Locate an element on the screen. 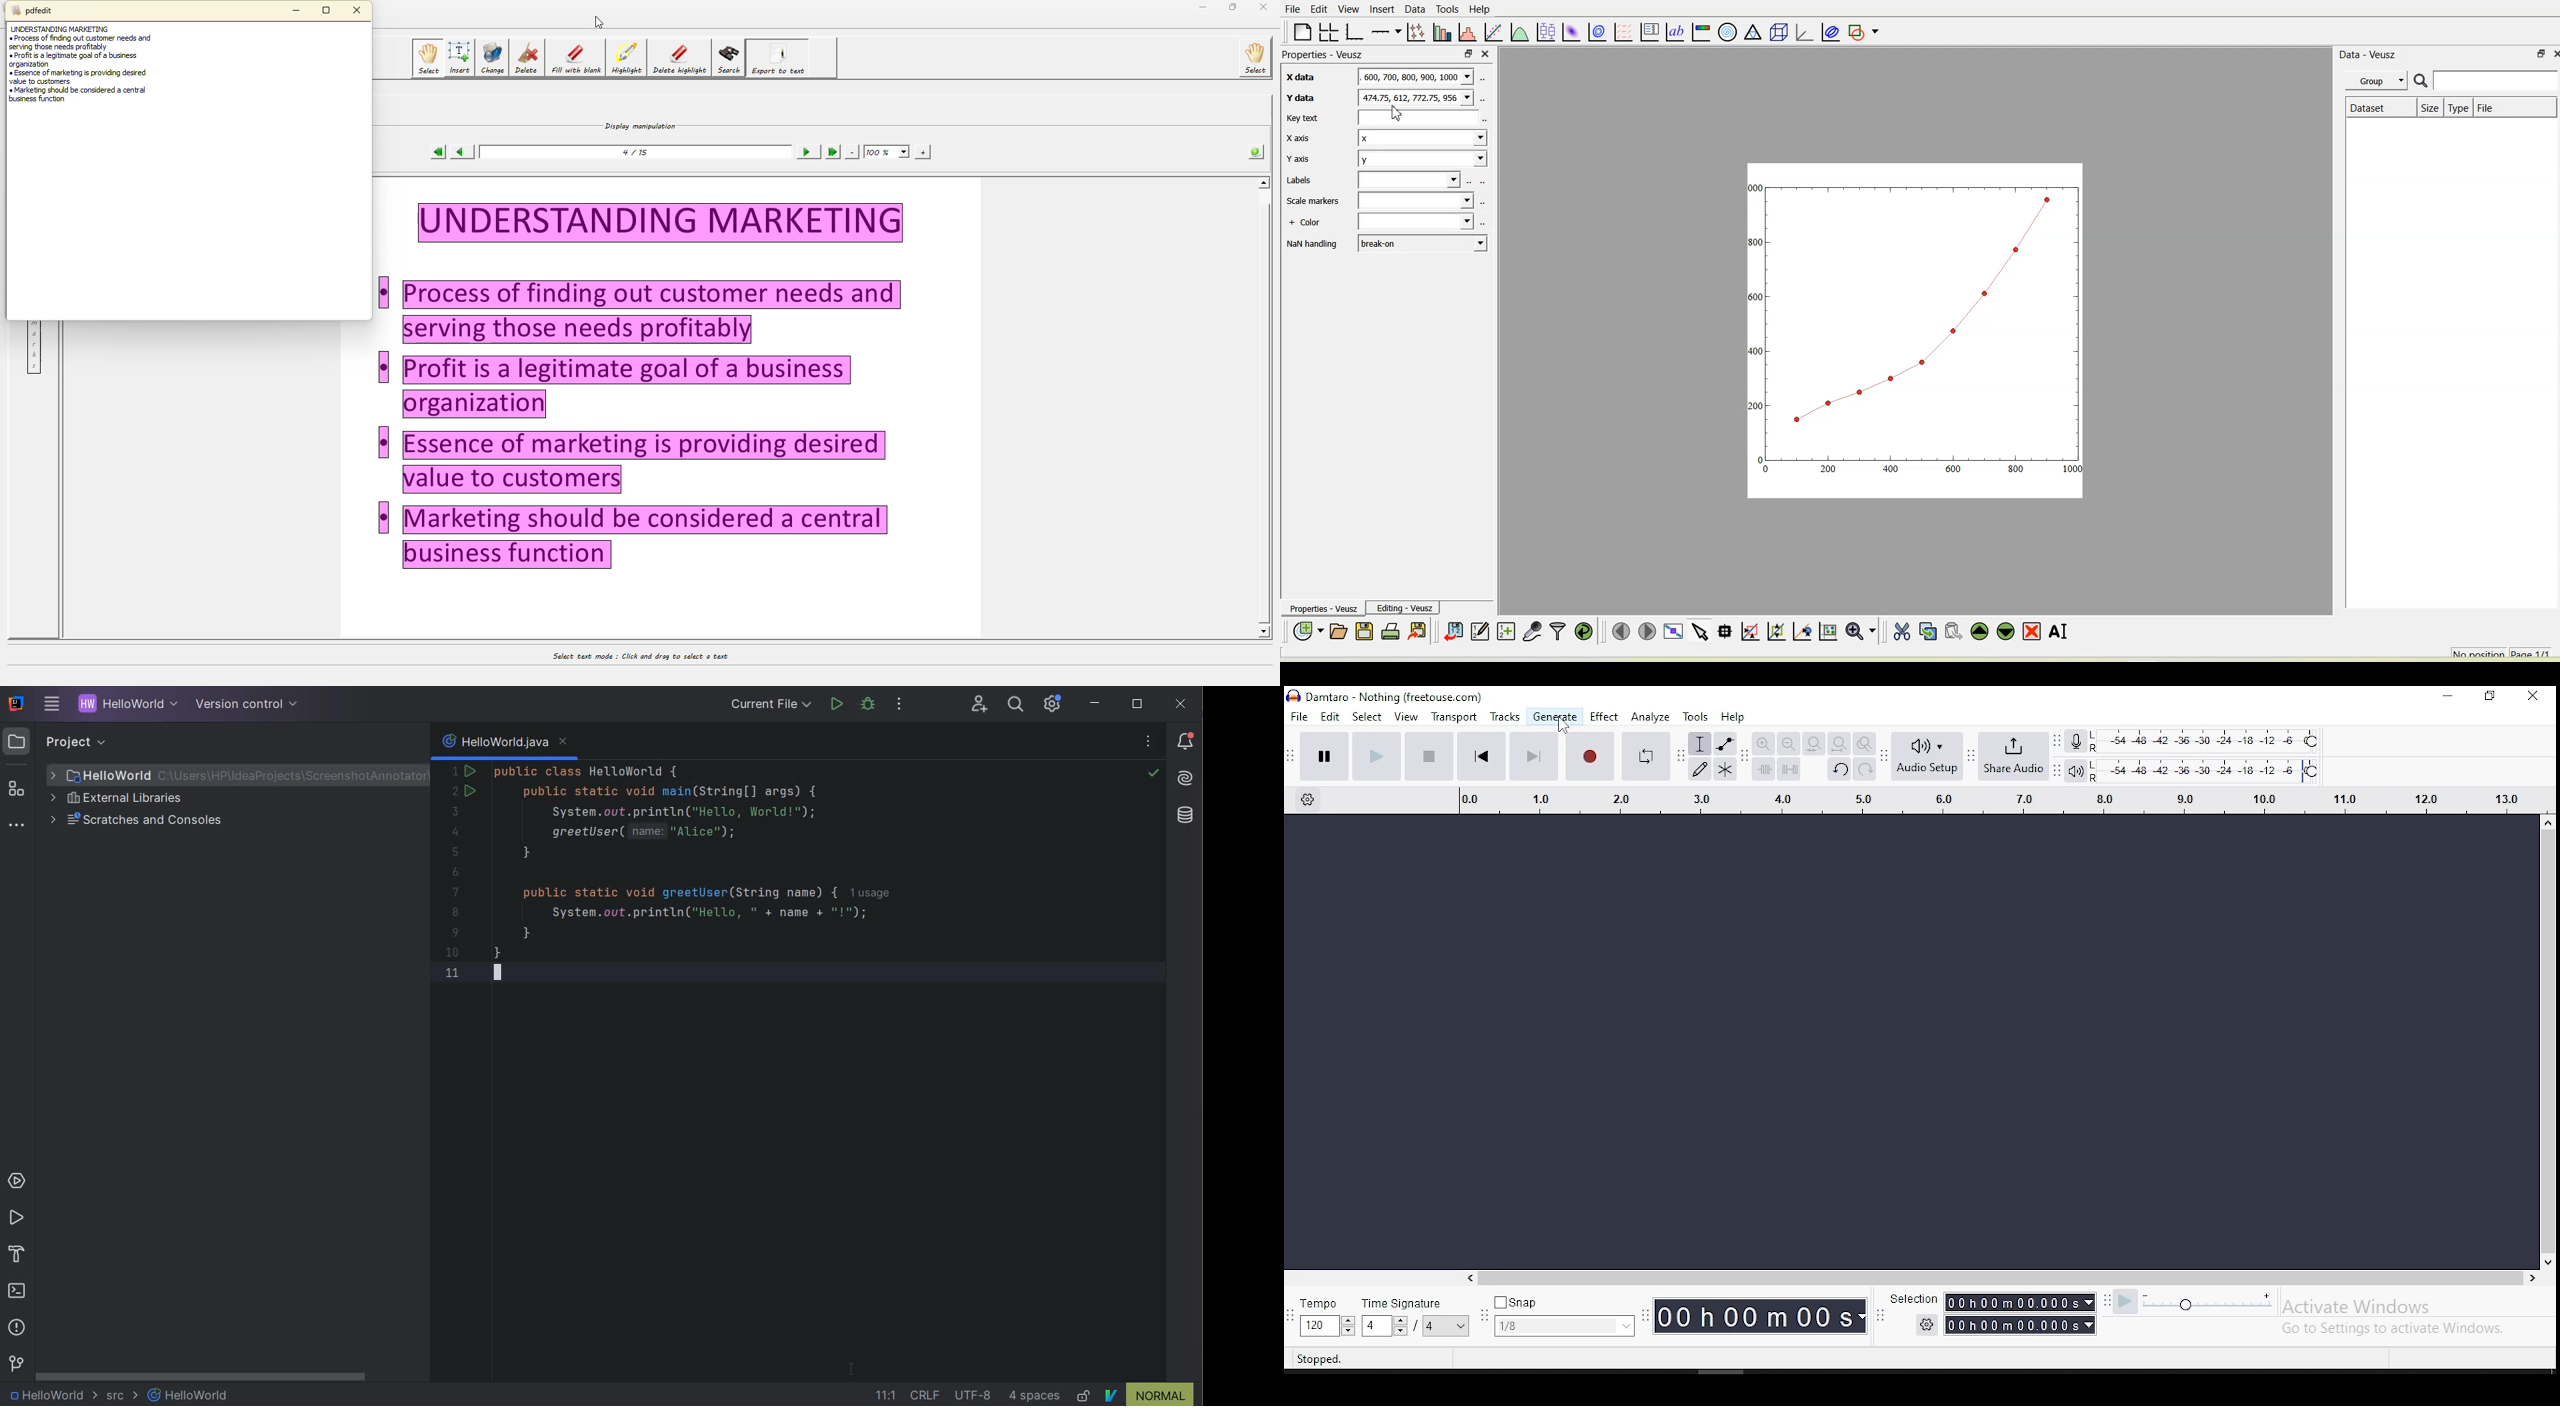 The image size is (2576, 1428). Plot points with lines and errorbars is located at coordinates (1416, 31).